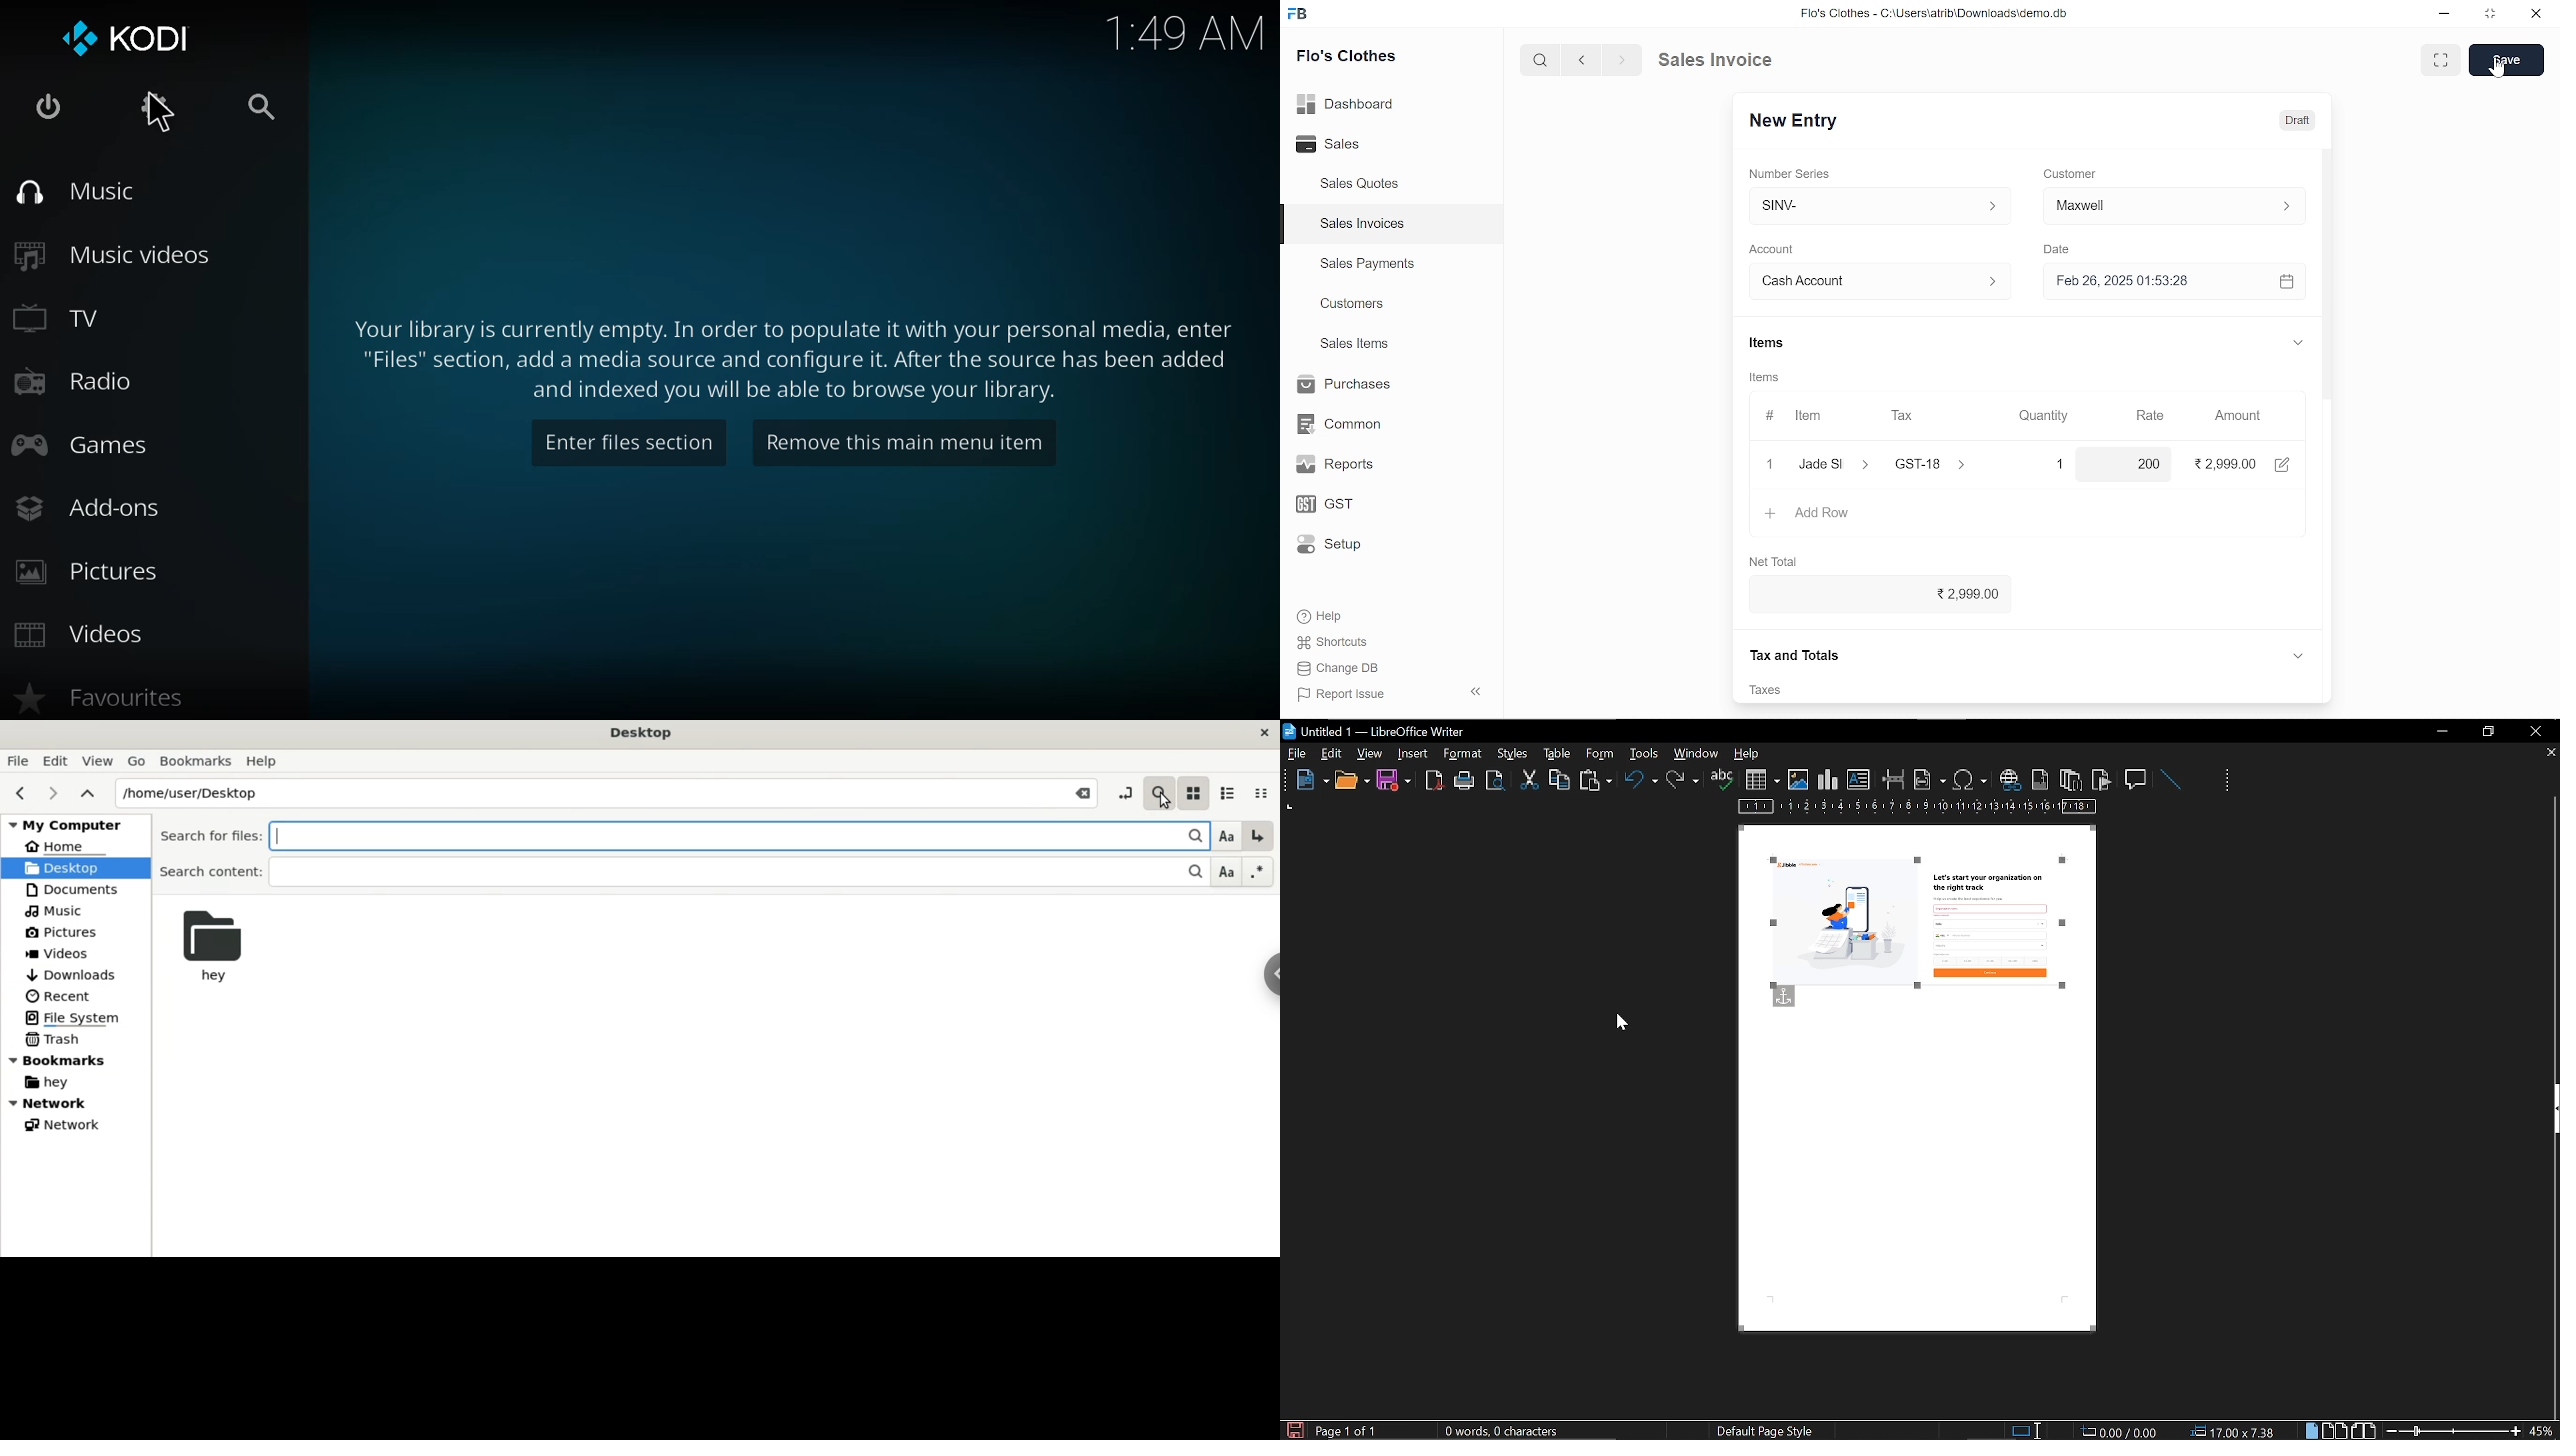 This screenshot has width=2576, height=1456. I want to click on undo, so click(1641, 783).